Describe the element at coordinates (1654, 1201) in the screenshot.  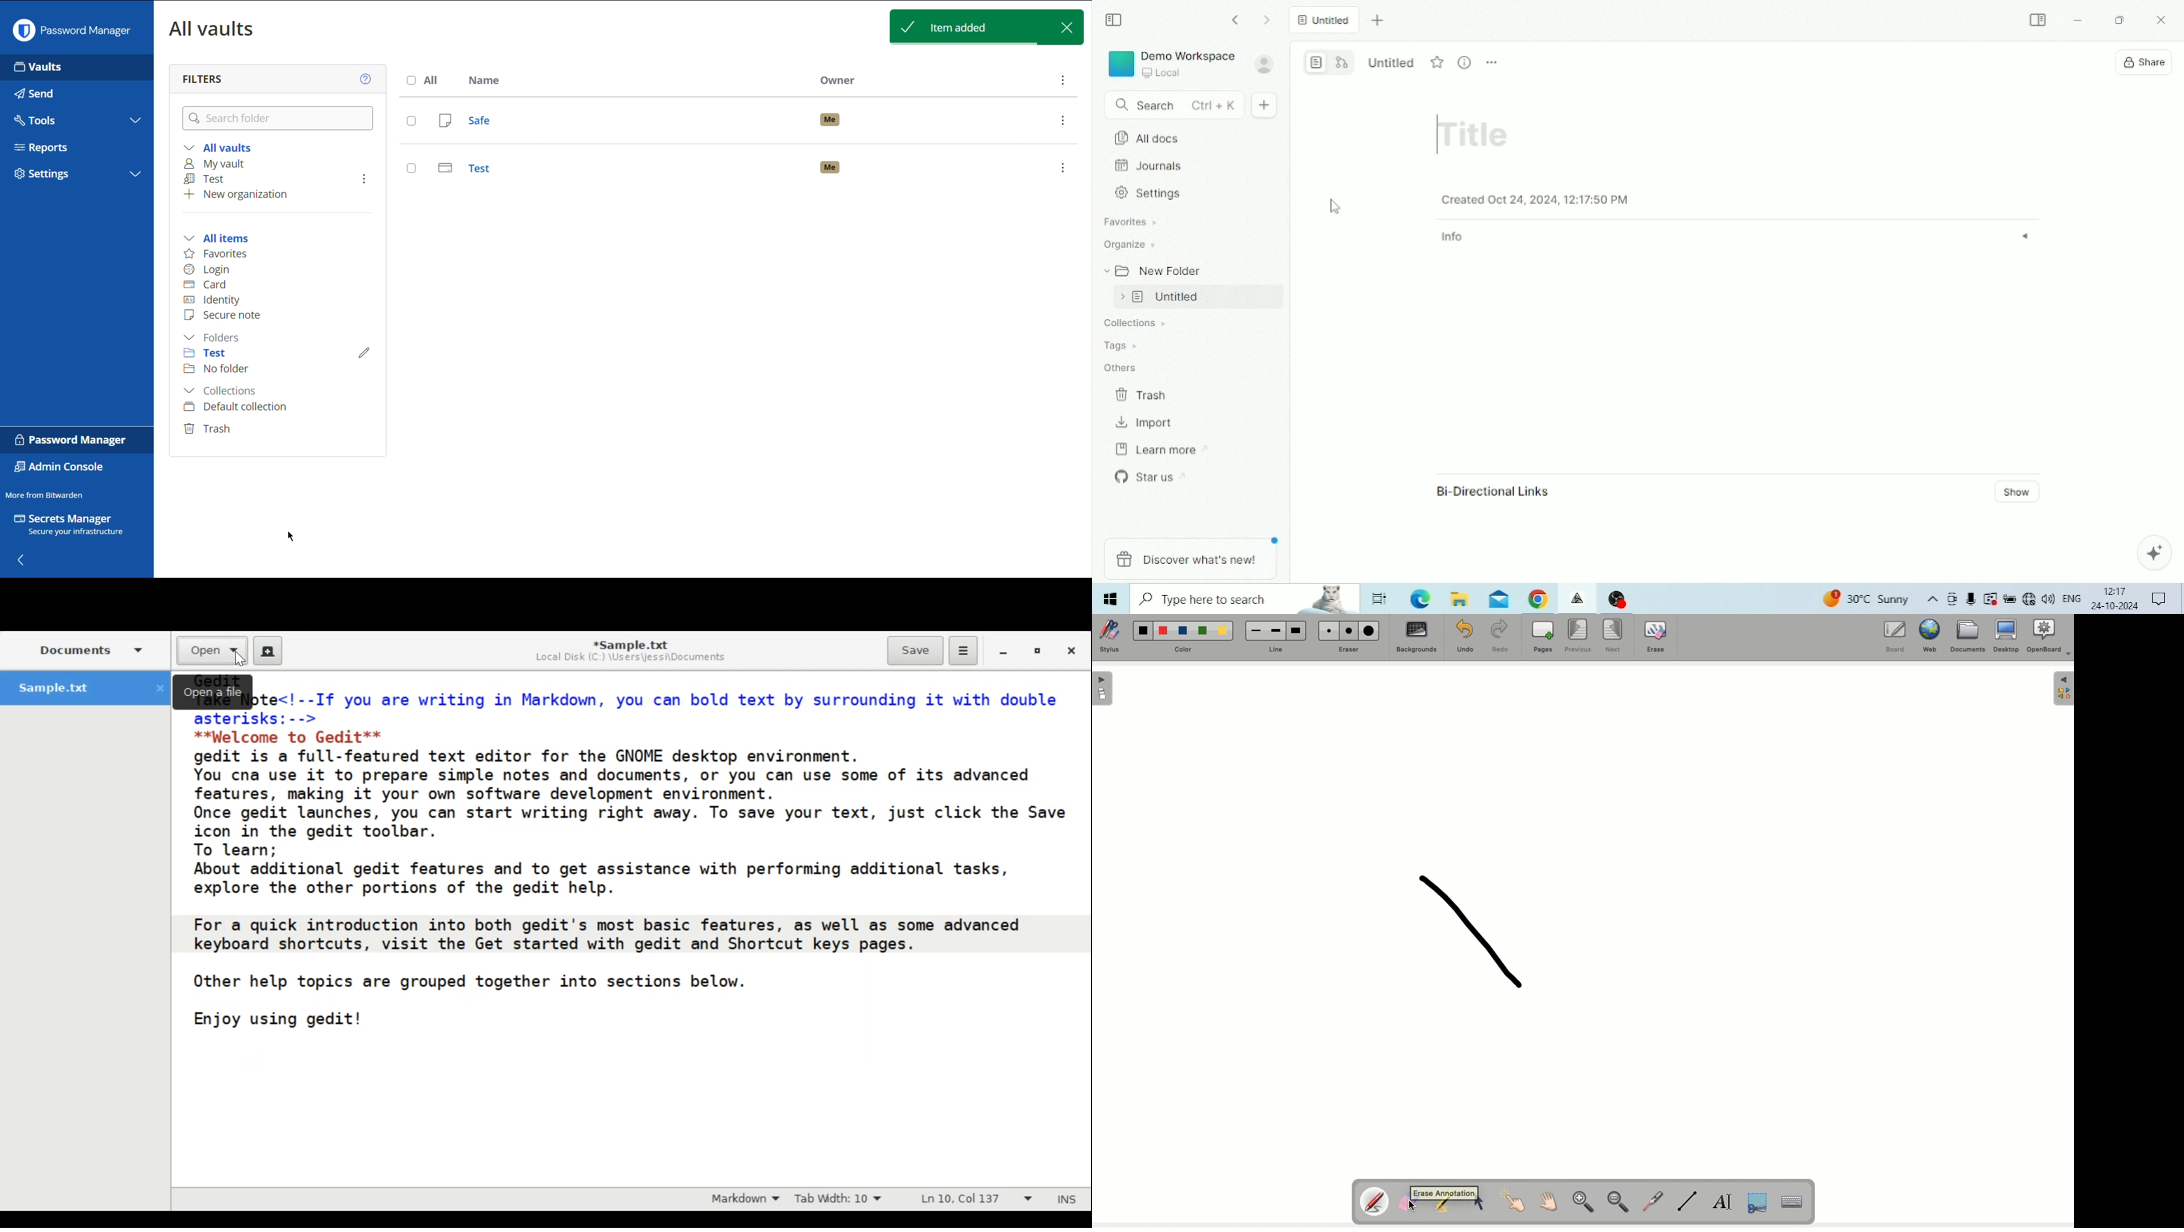
I see `Laser` at that location.